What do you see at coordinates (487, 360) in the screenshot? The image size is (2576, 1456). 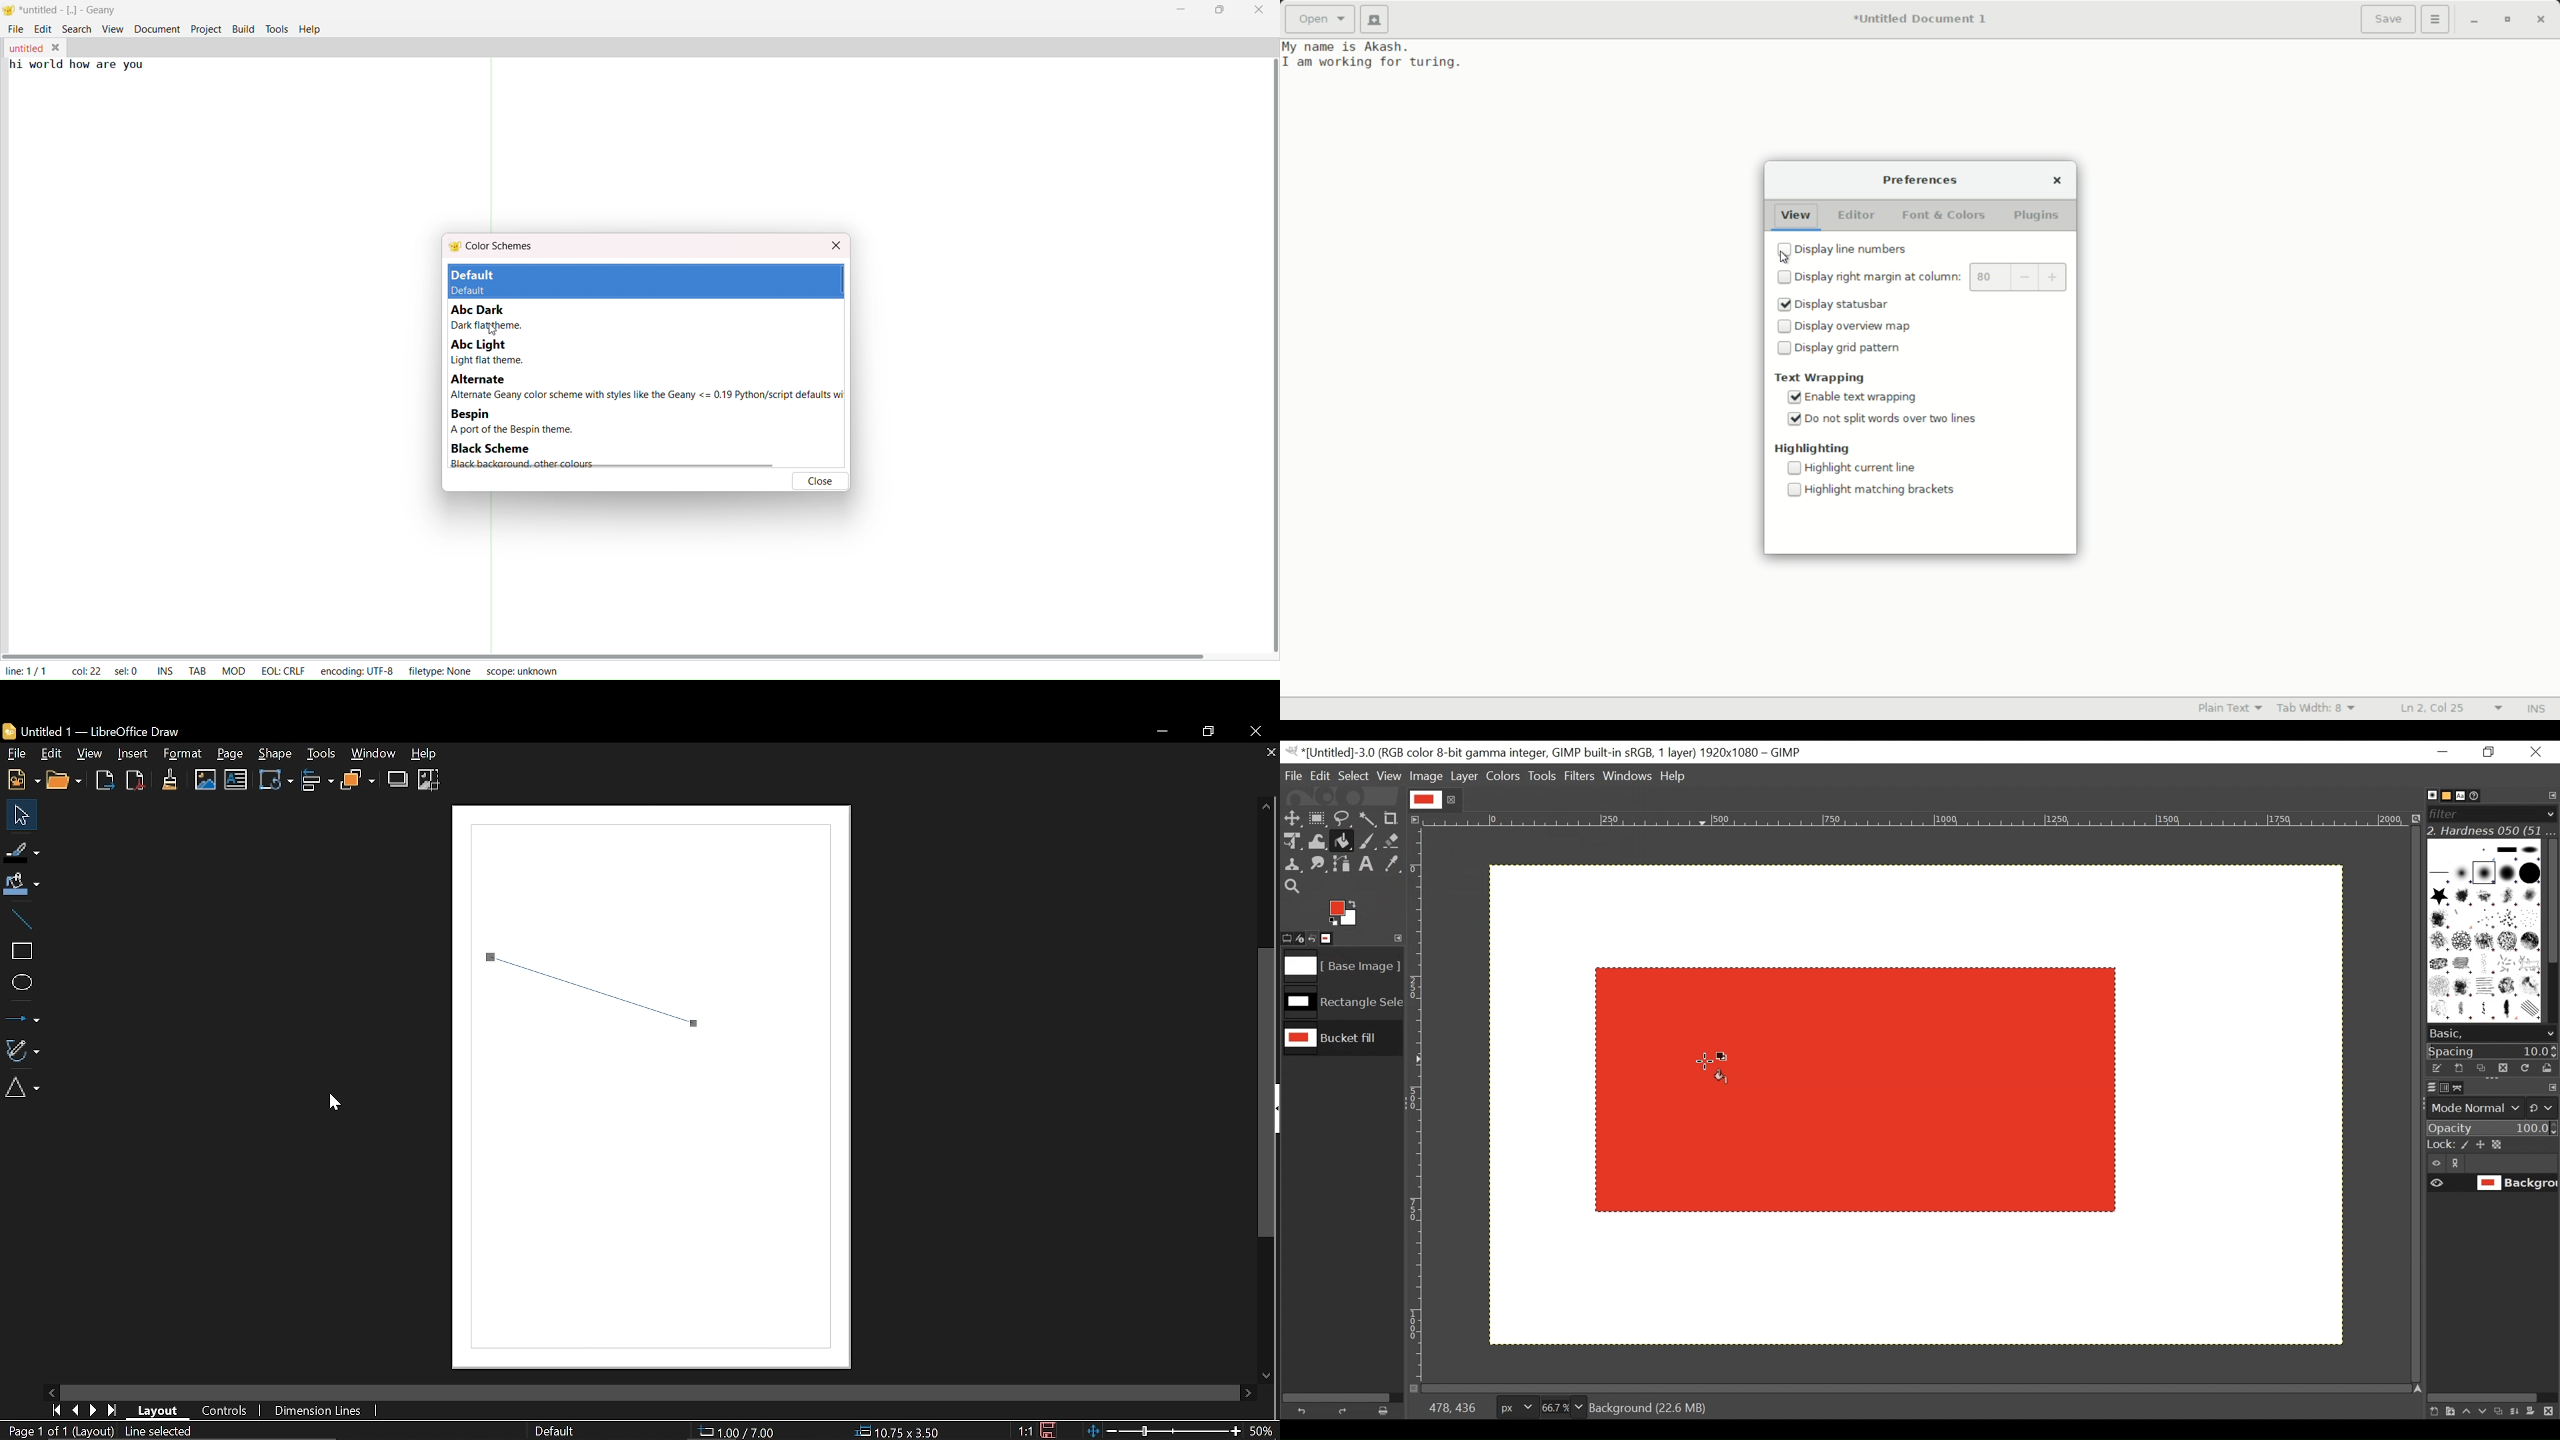 I see `light flat theme` at bounding box center [487, 360].